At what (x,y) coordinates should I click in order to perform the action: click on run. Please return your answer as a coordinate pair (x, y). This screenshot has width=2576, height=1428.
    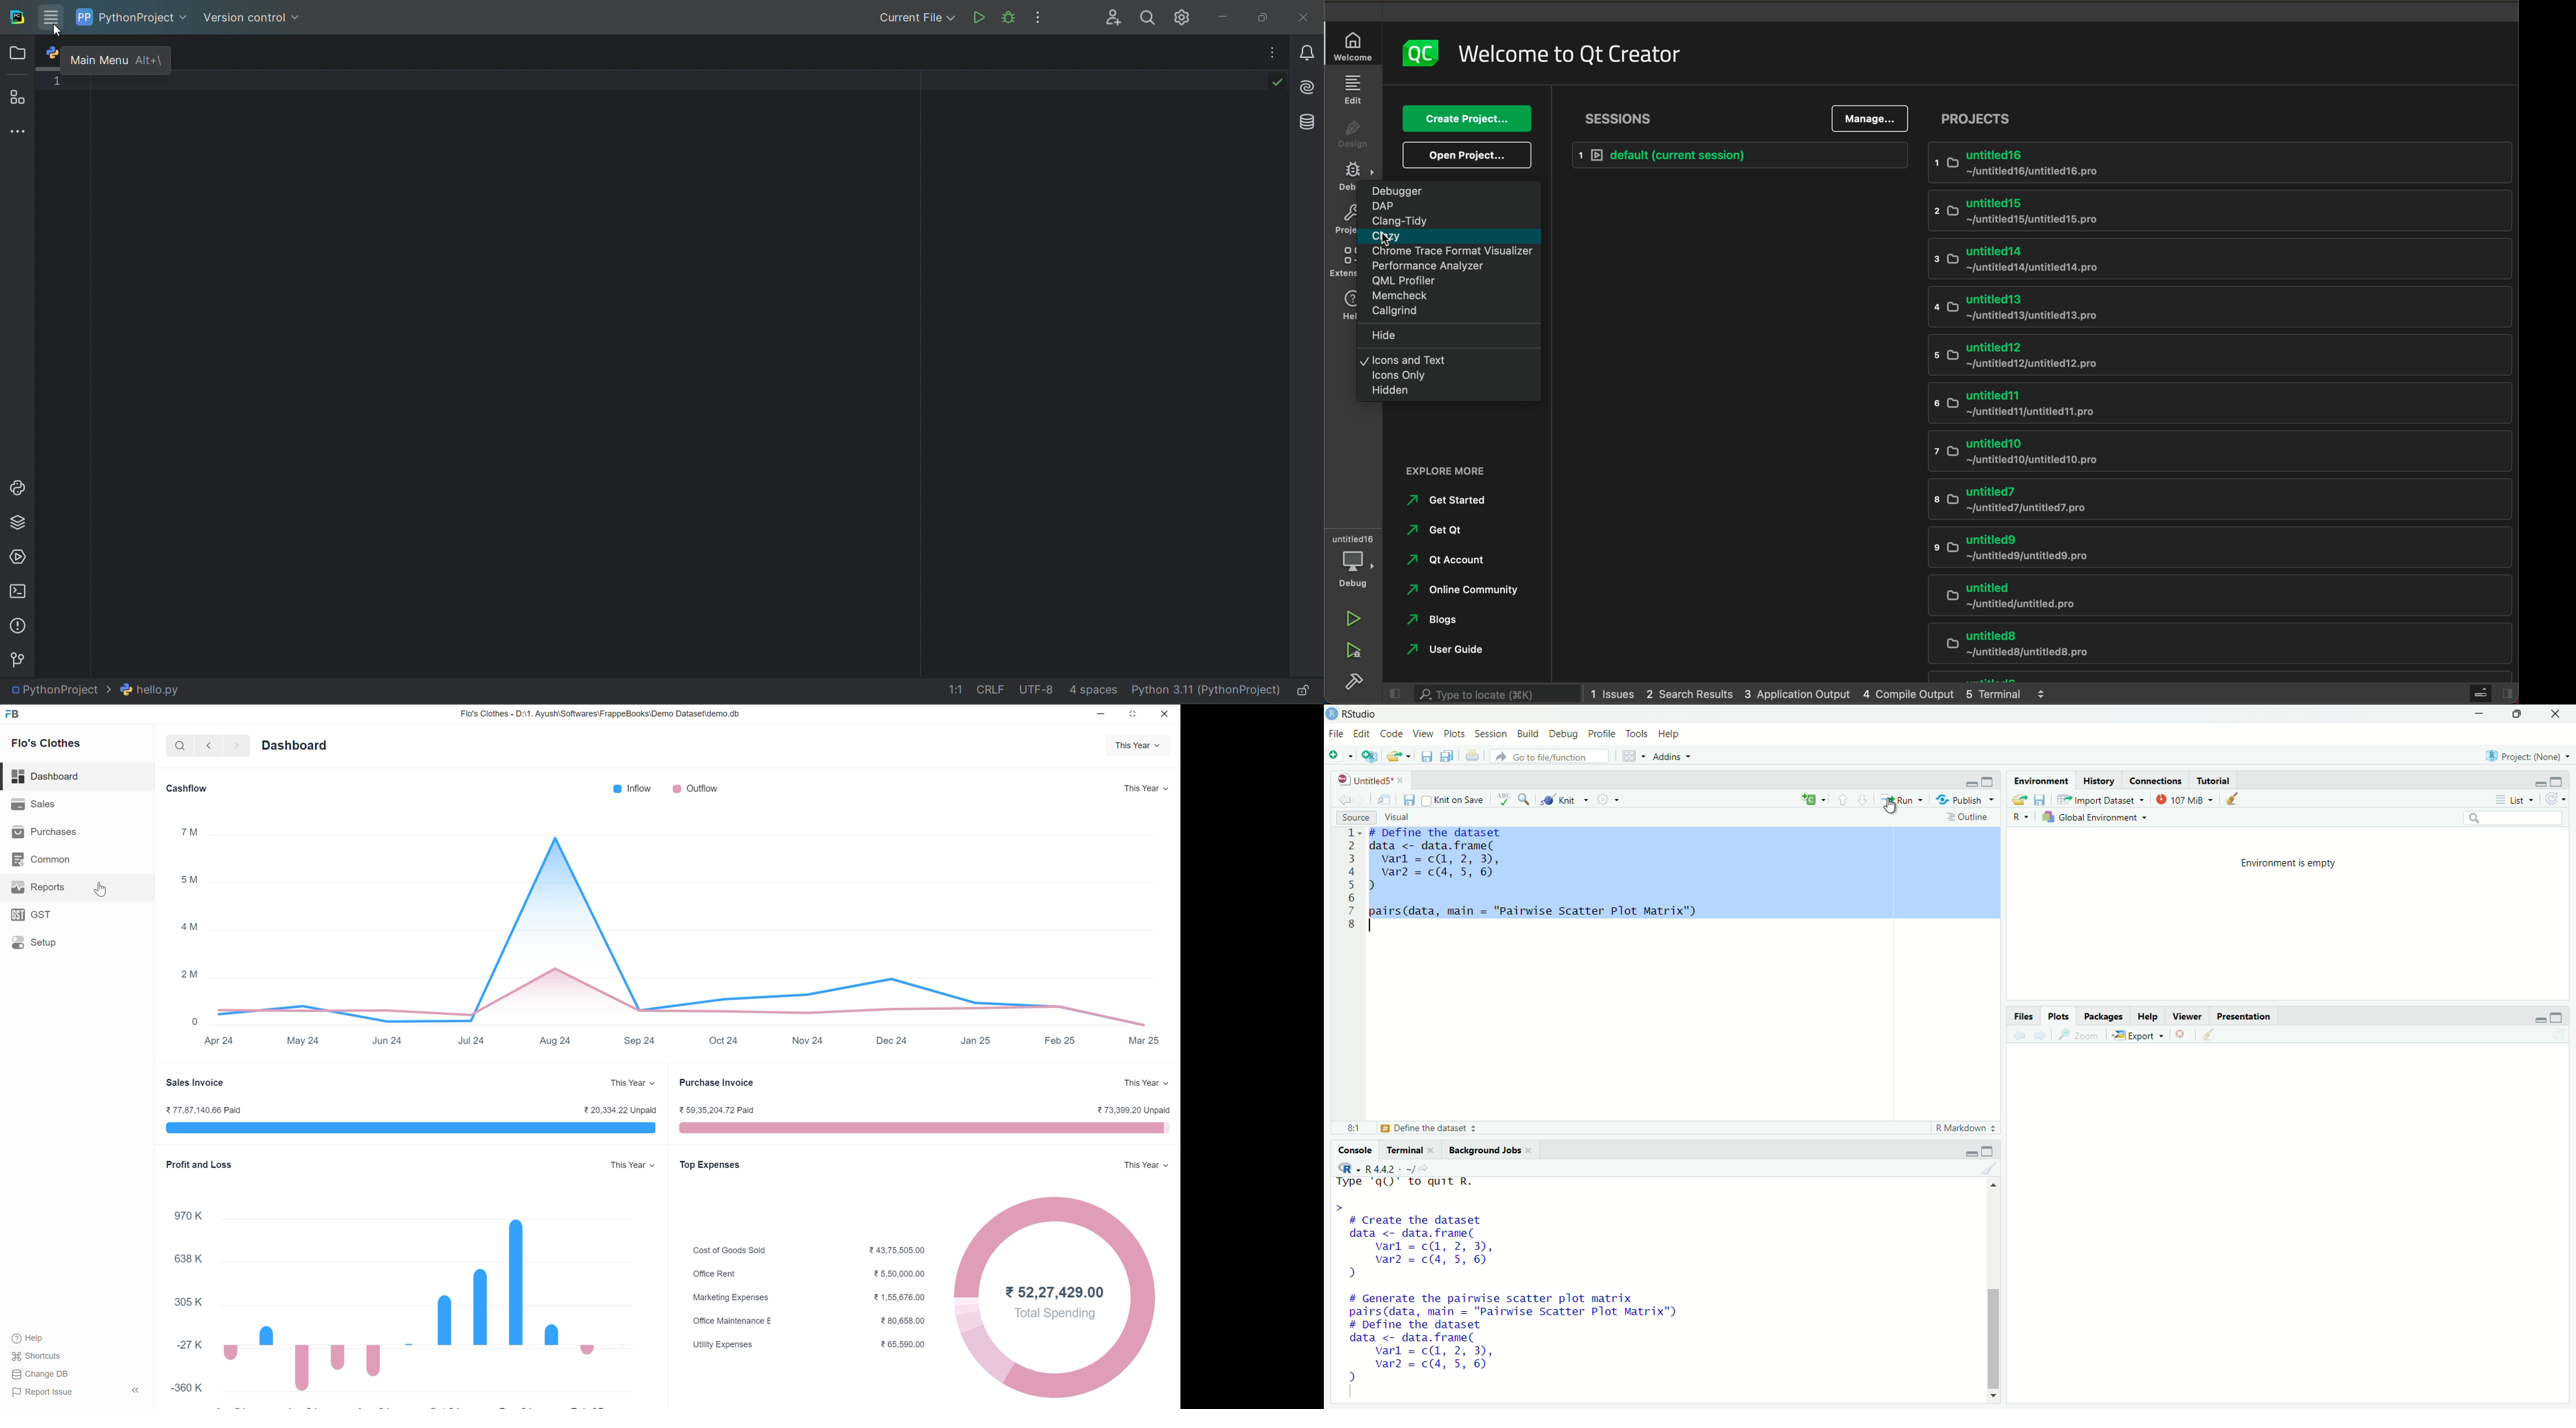
    Looking at the image, I should click on (978, 16).